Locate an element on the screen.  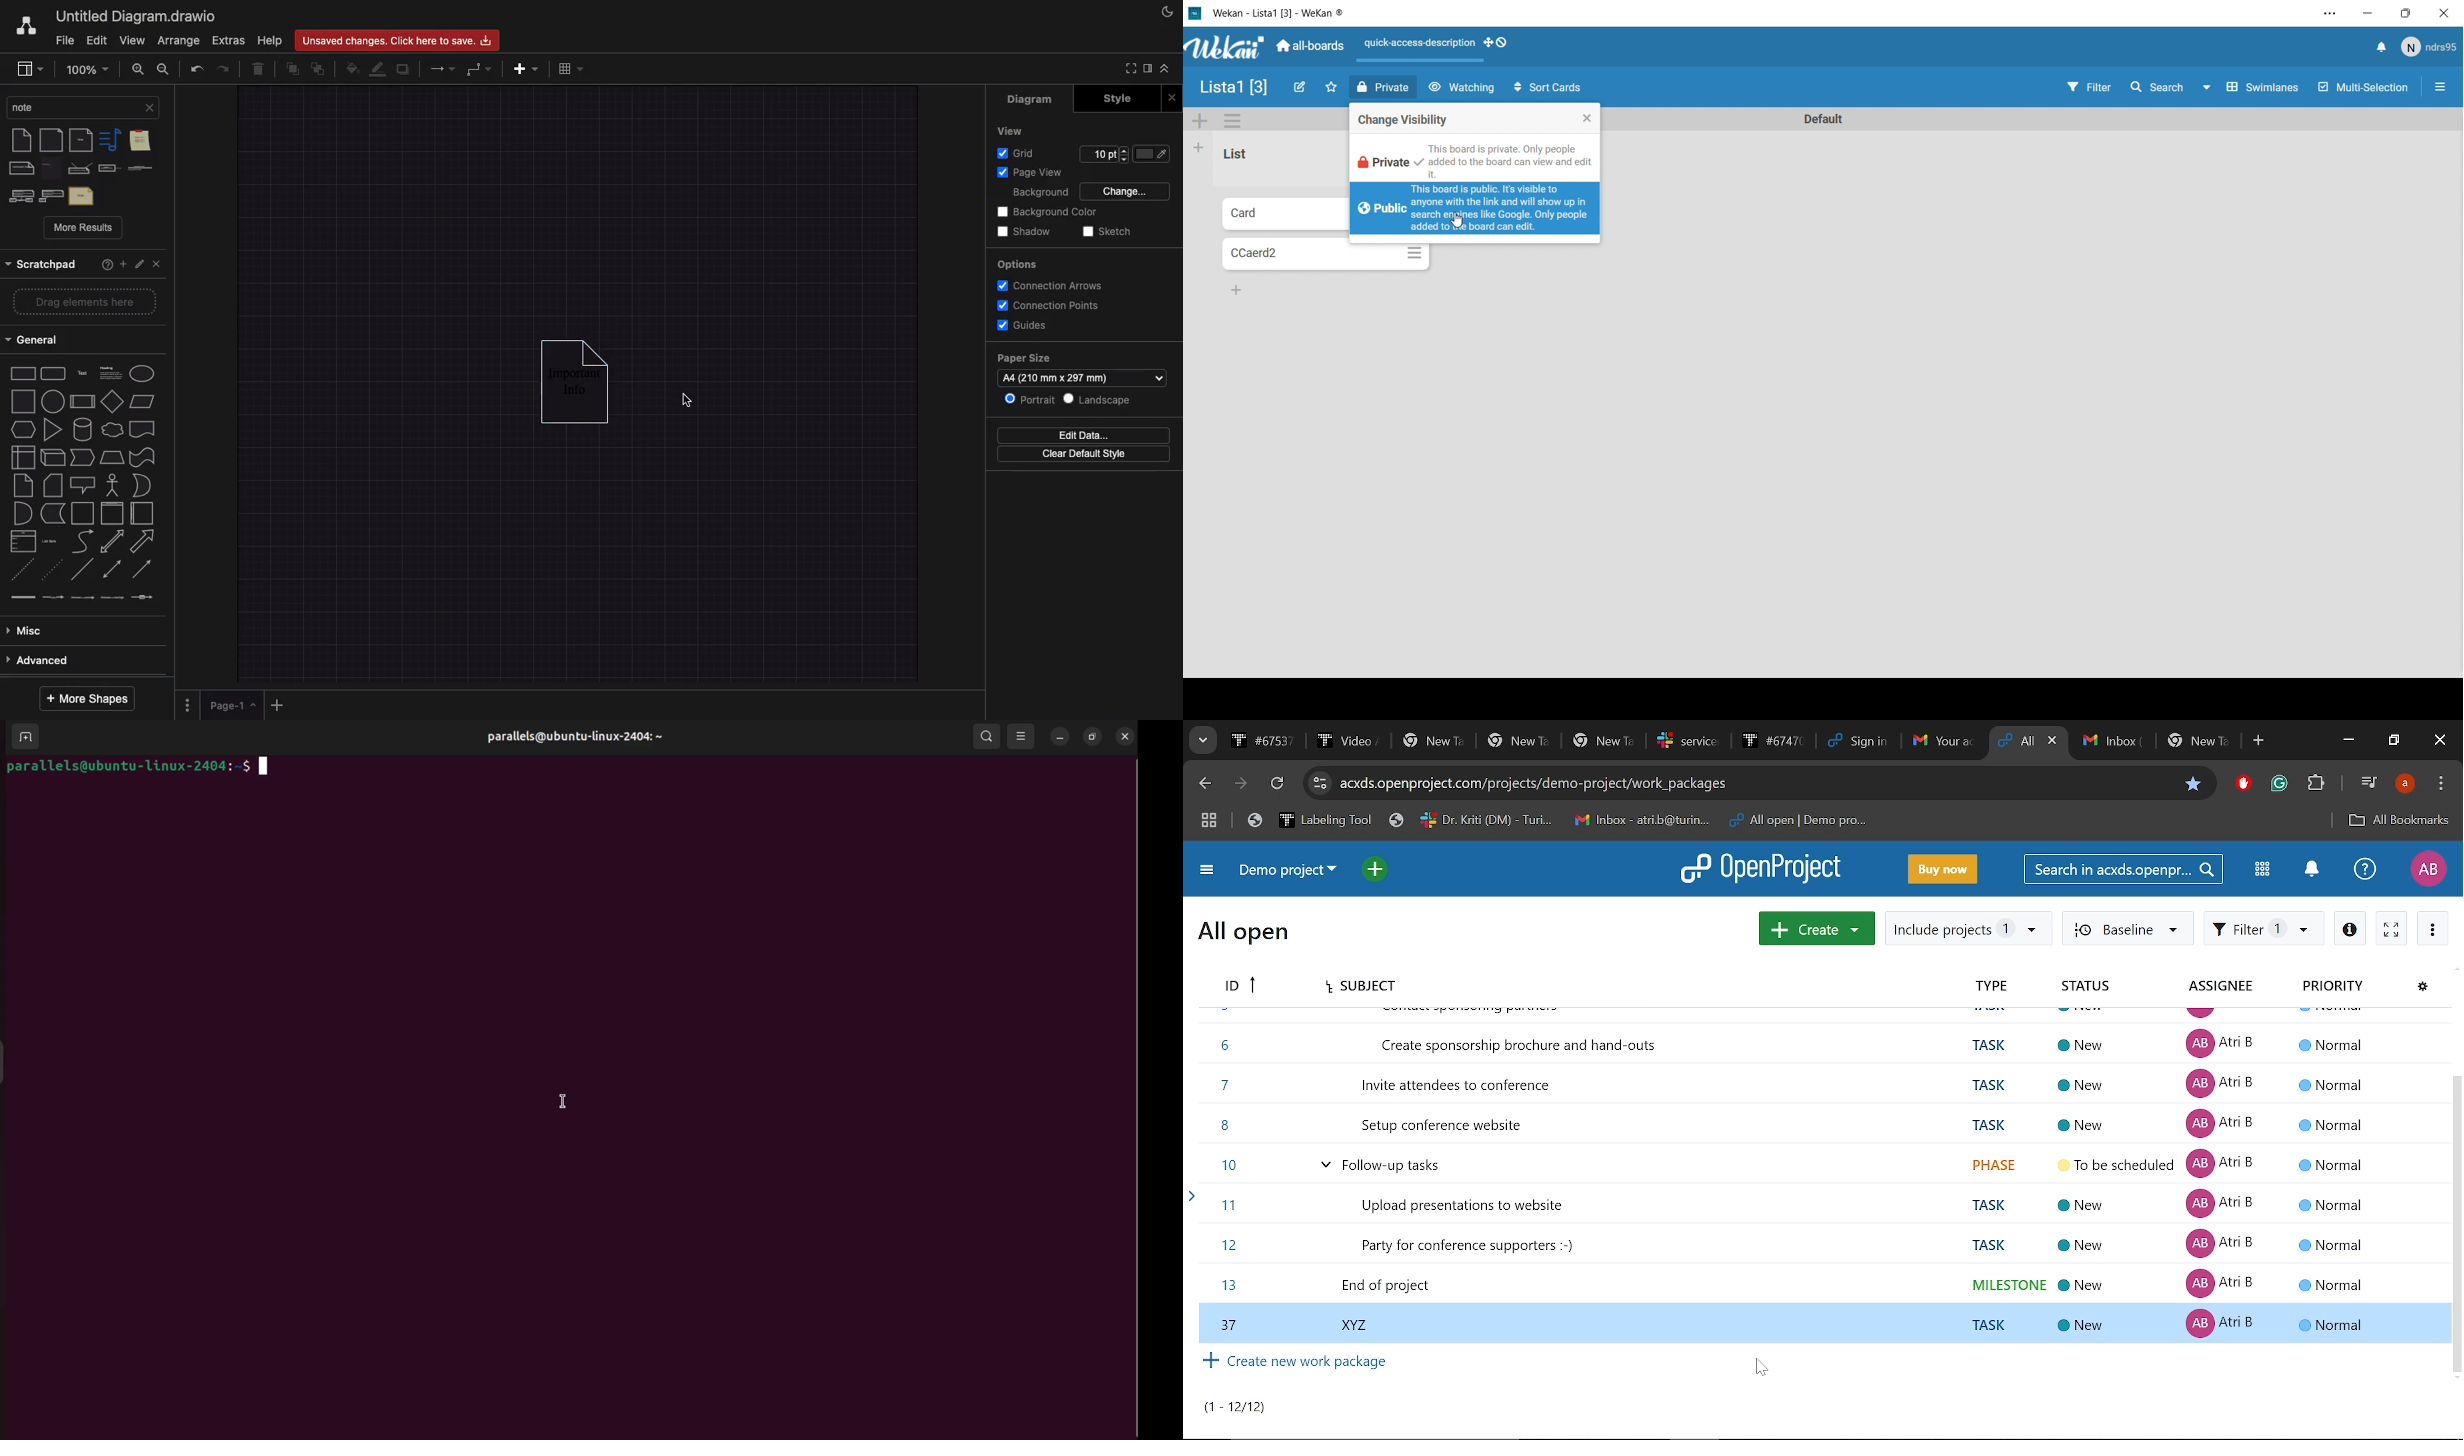
Swimlines is located at coordinates (2262, 89).